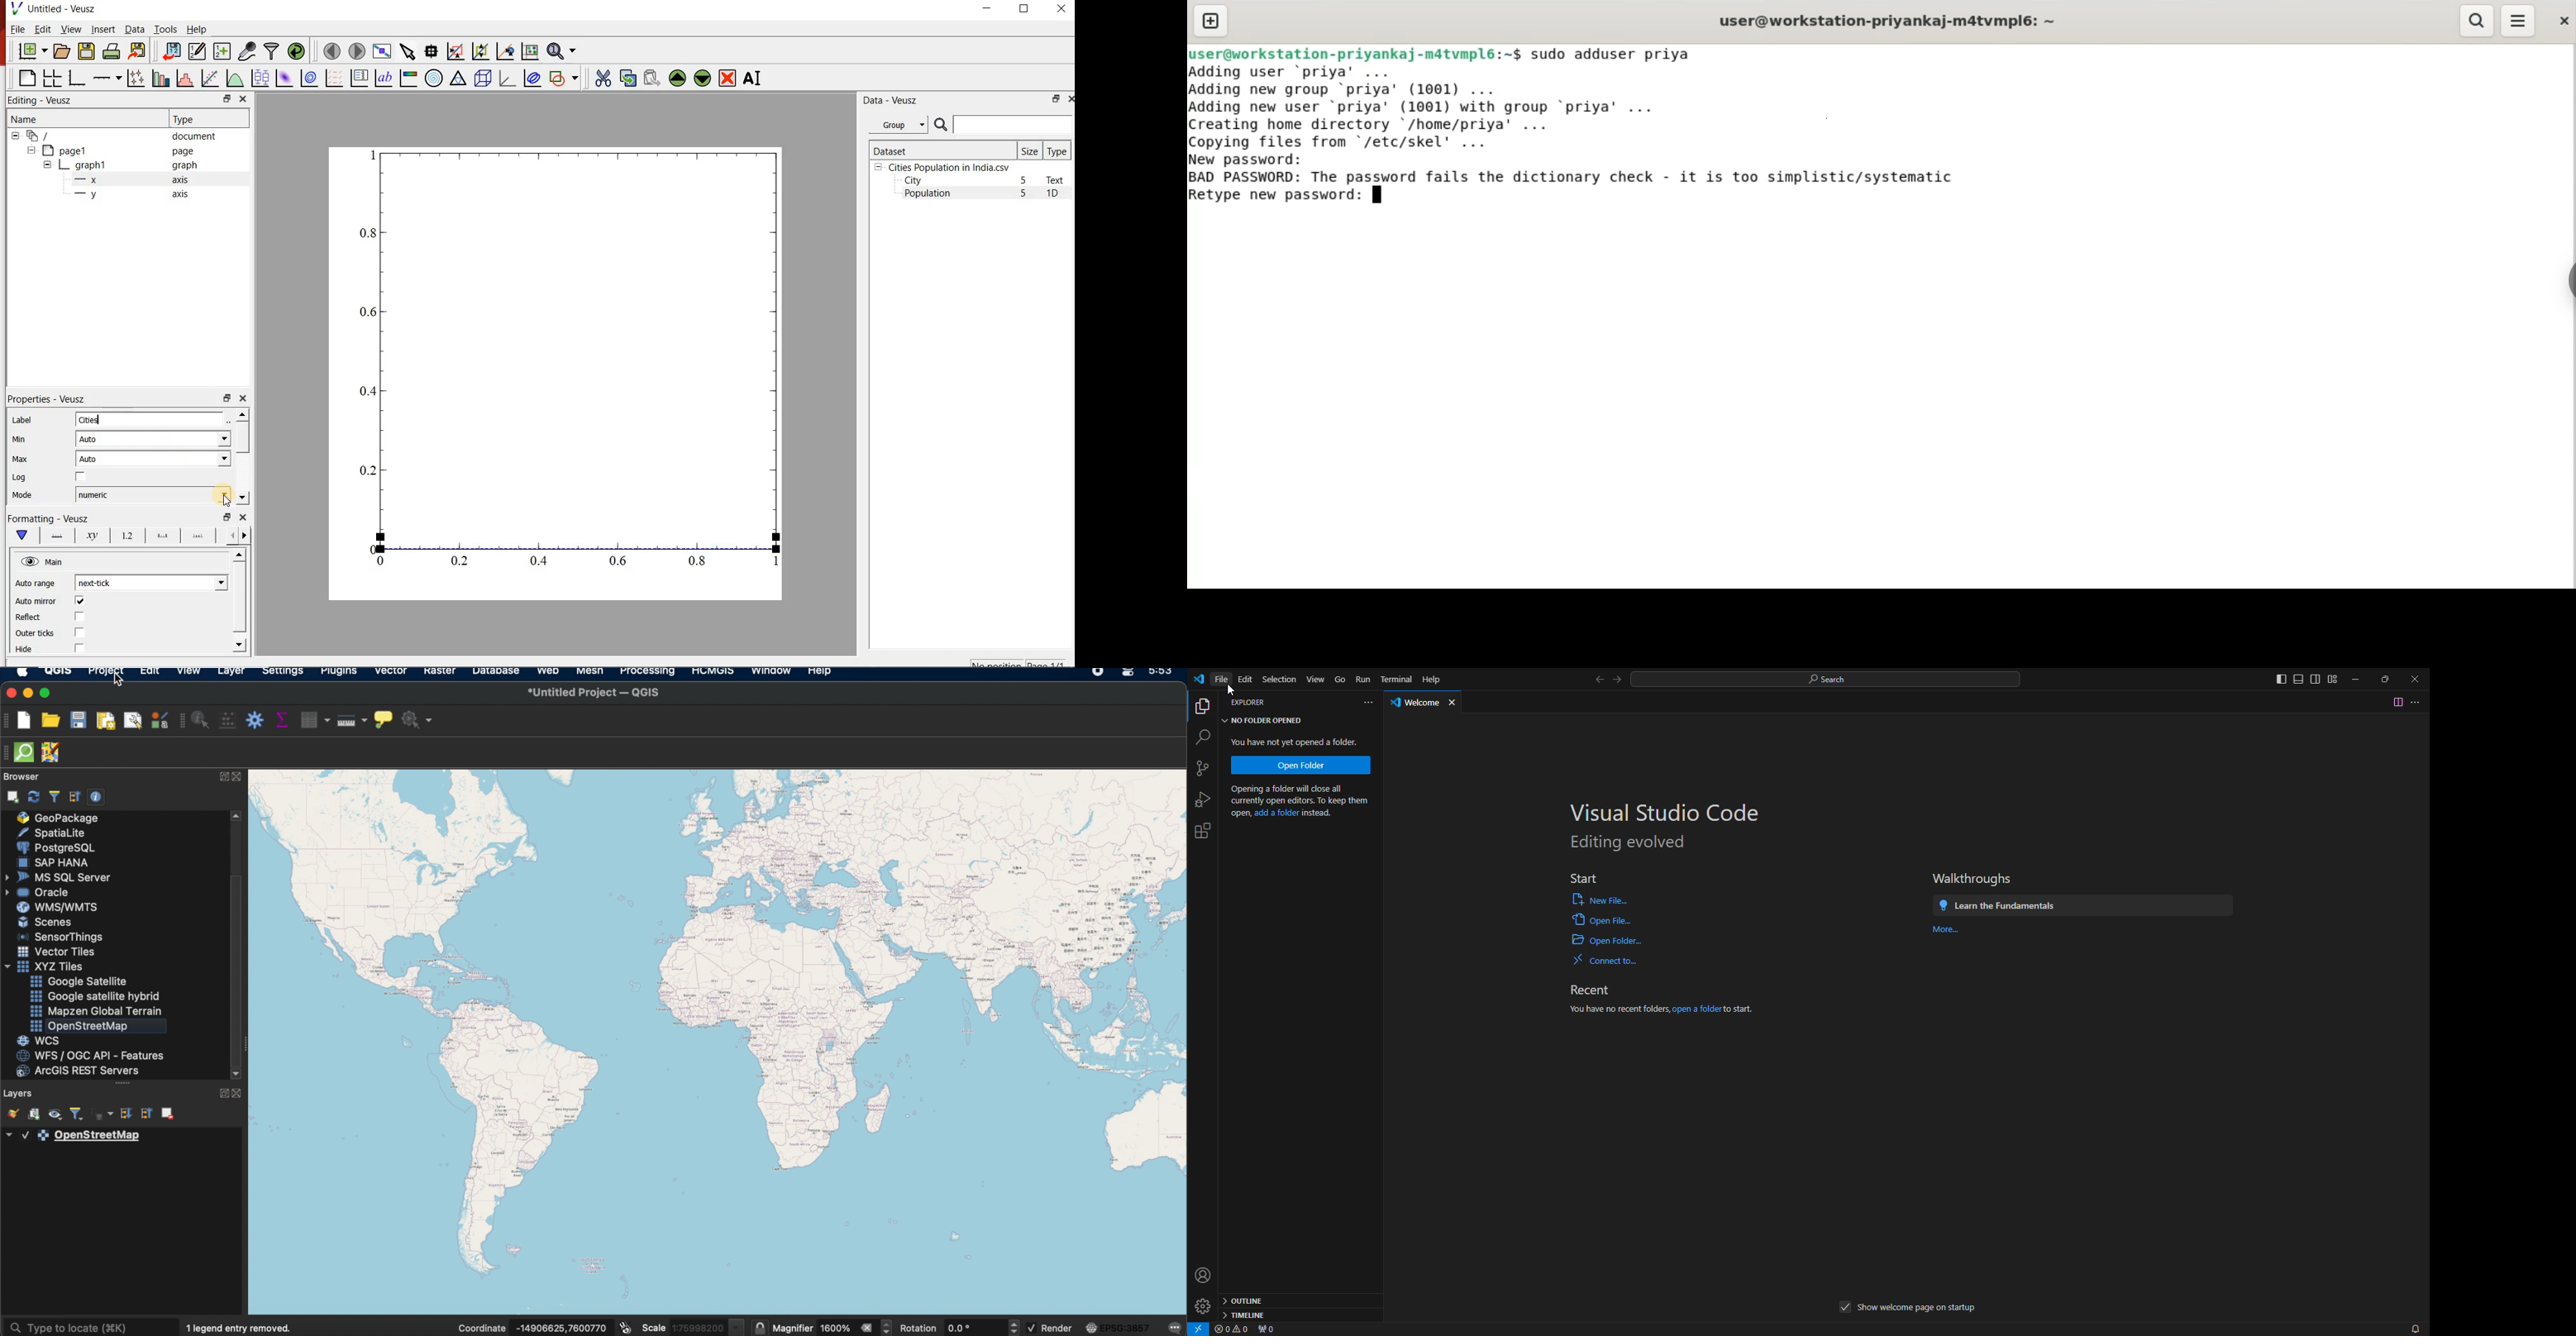 The height and width of the screenshot is (1344, 2576). What do you see at coordinates (17, 1092) in the screenshot?
I see `layers` at bounding box center [17, 1092].